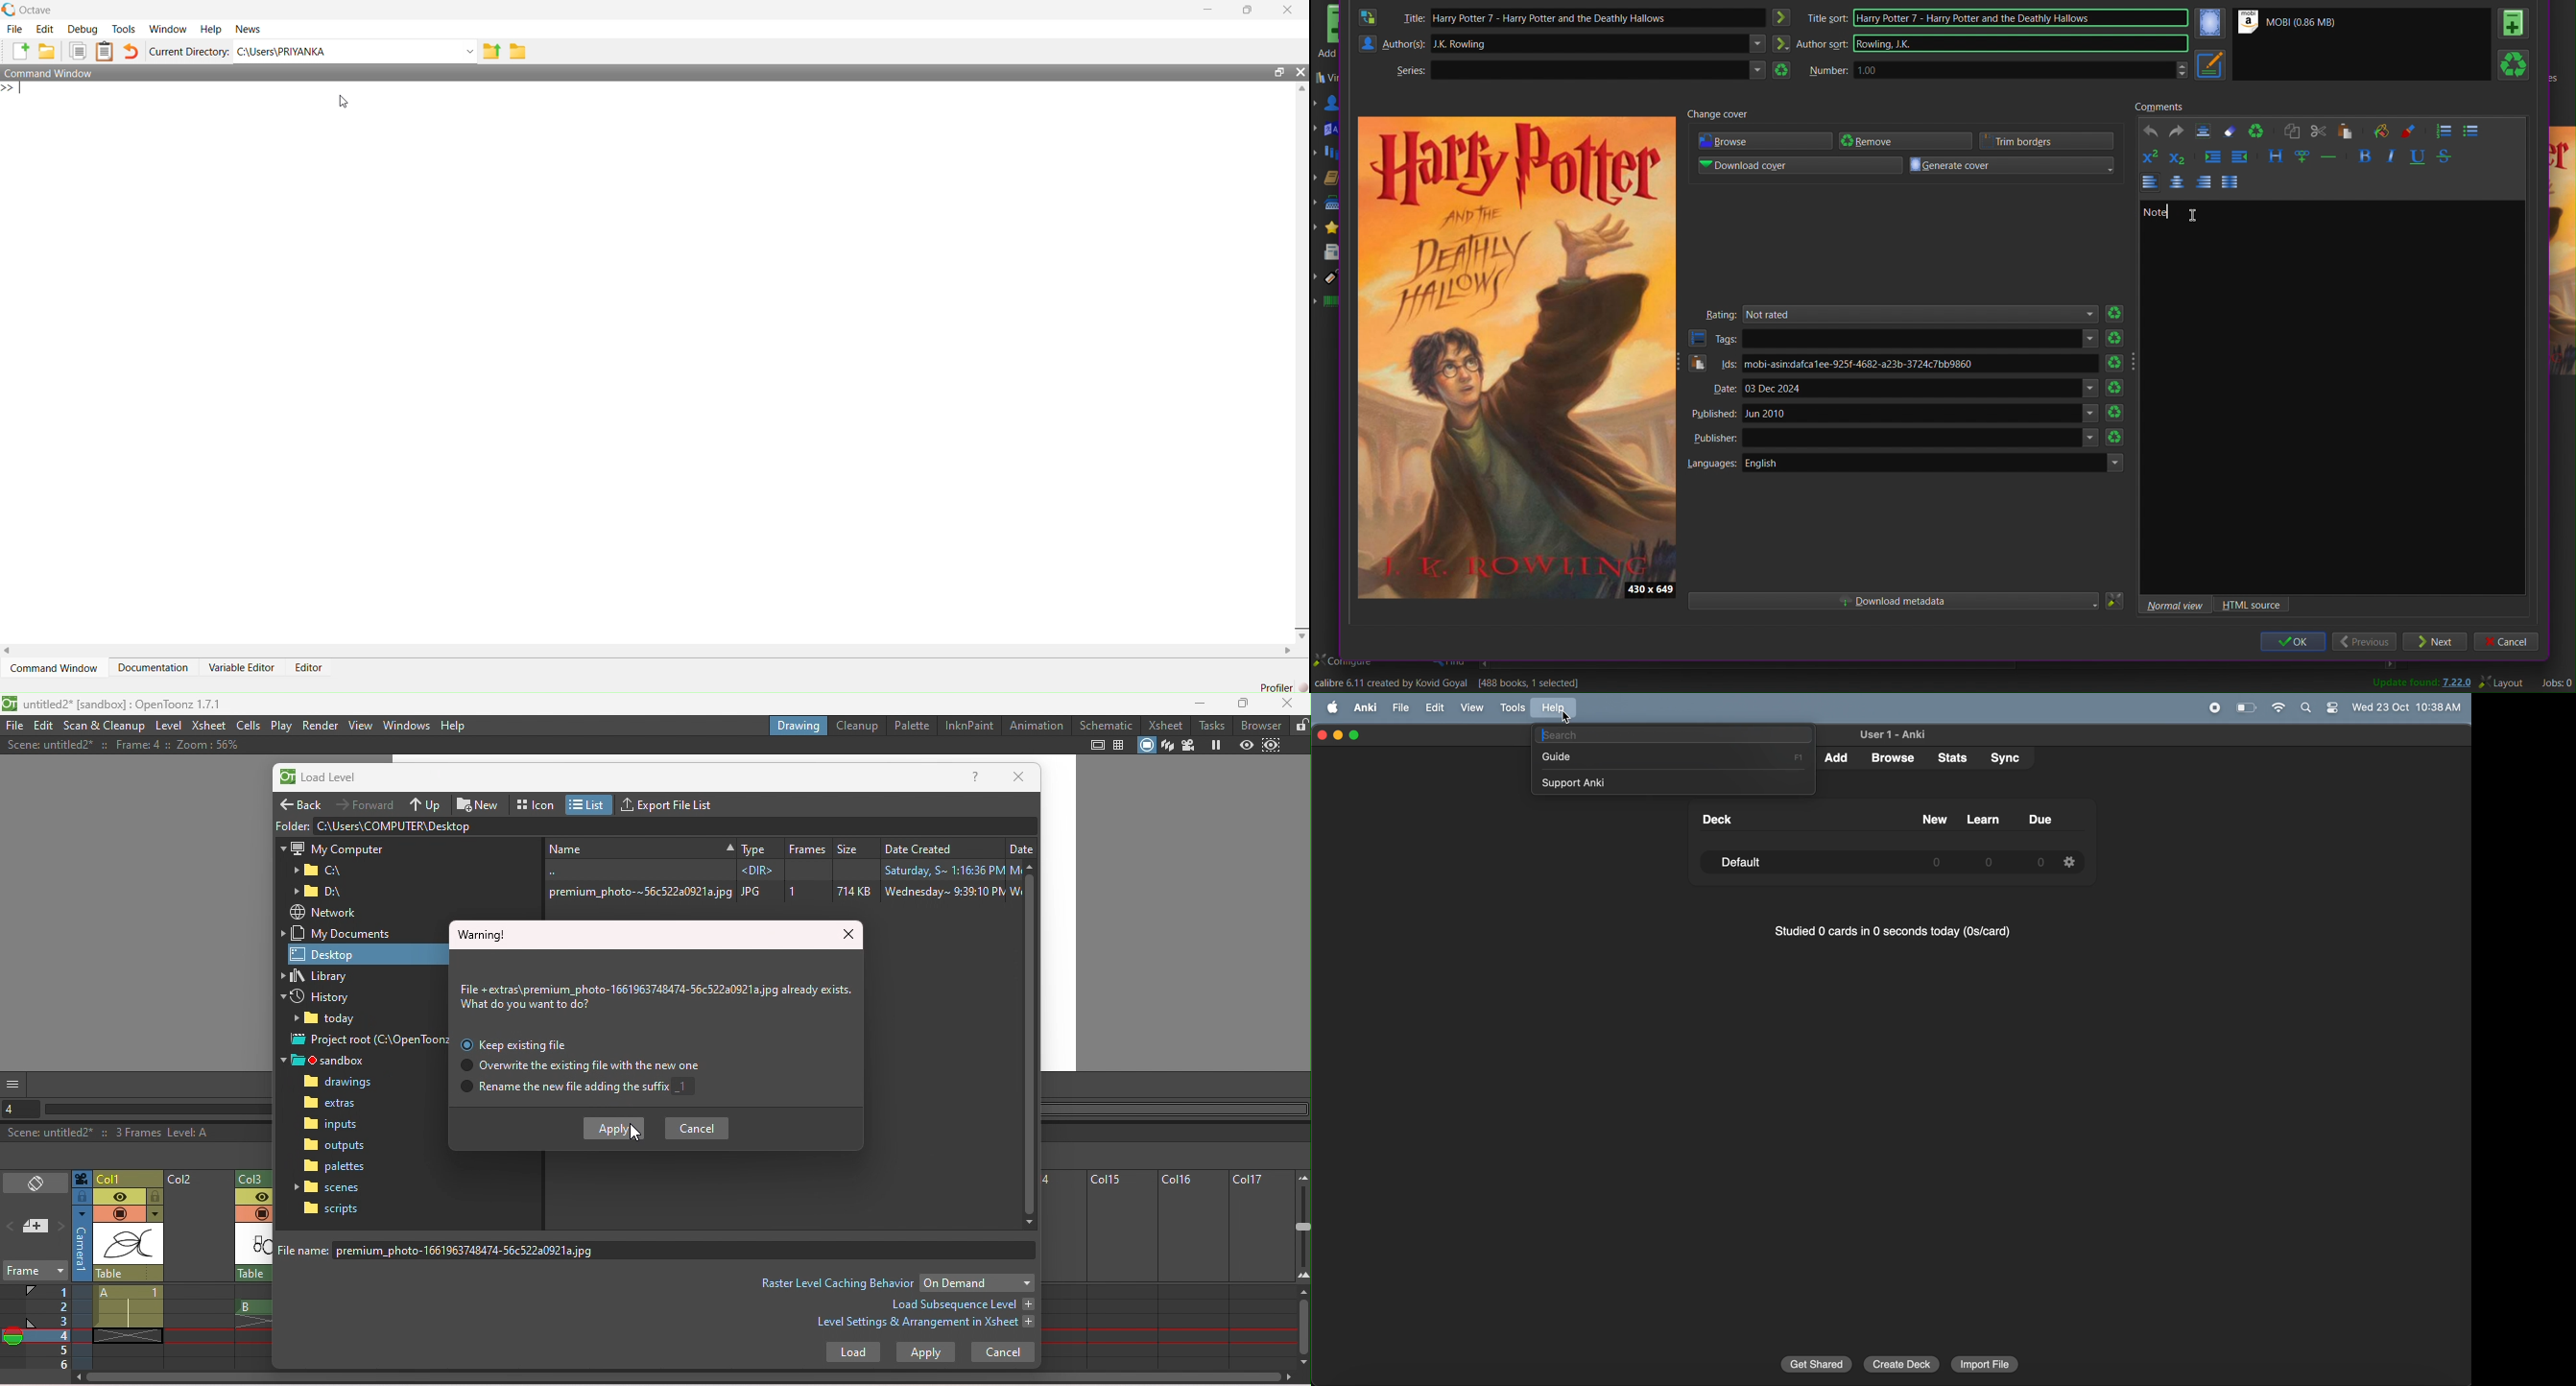 The image size is (2576, 1400). What do you see at coordinates (2556, 682) in the screenshot?
I see `Jobs` at bounding box center [2556, 682].